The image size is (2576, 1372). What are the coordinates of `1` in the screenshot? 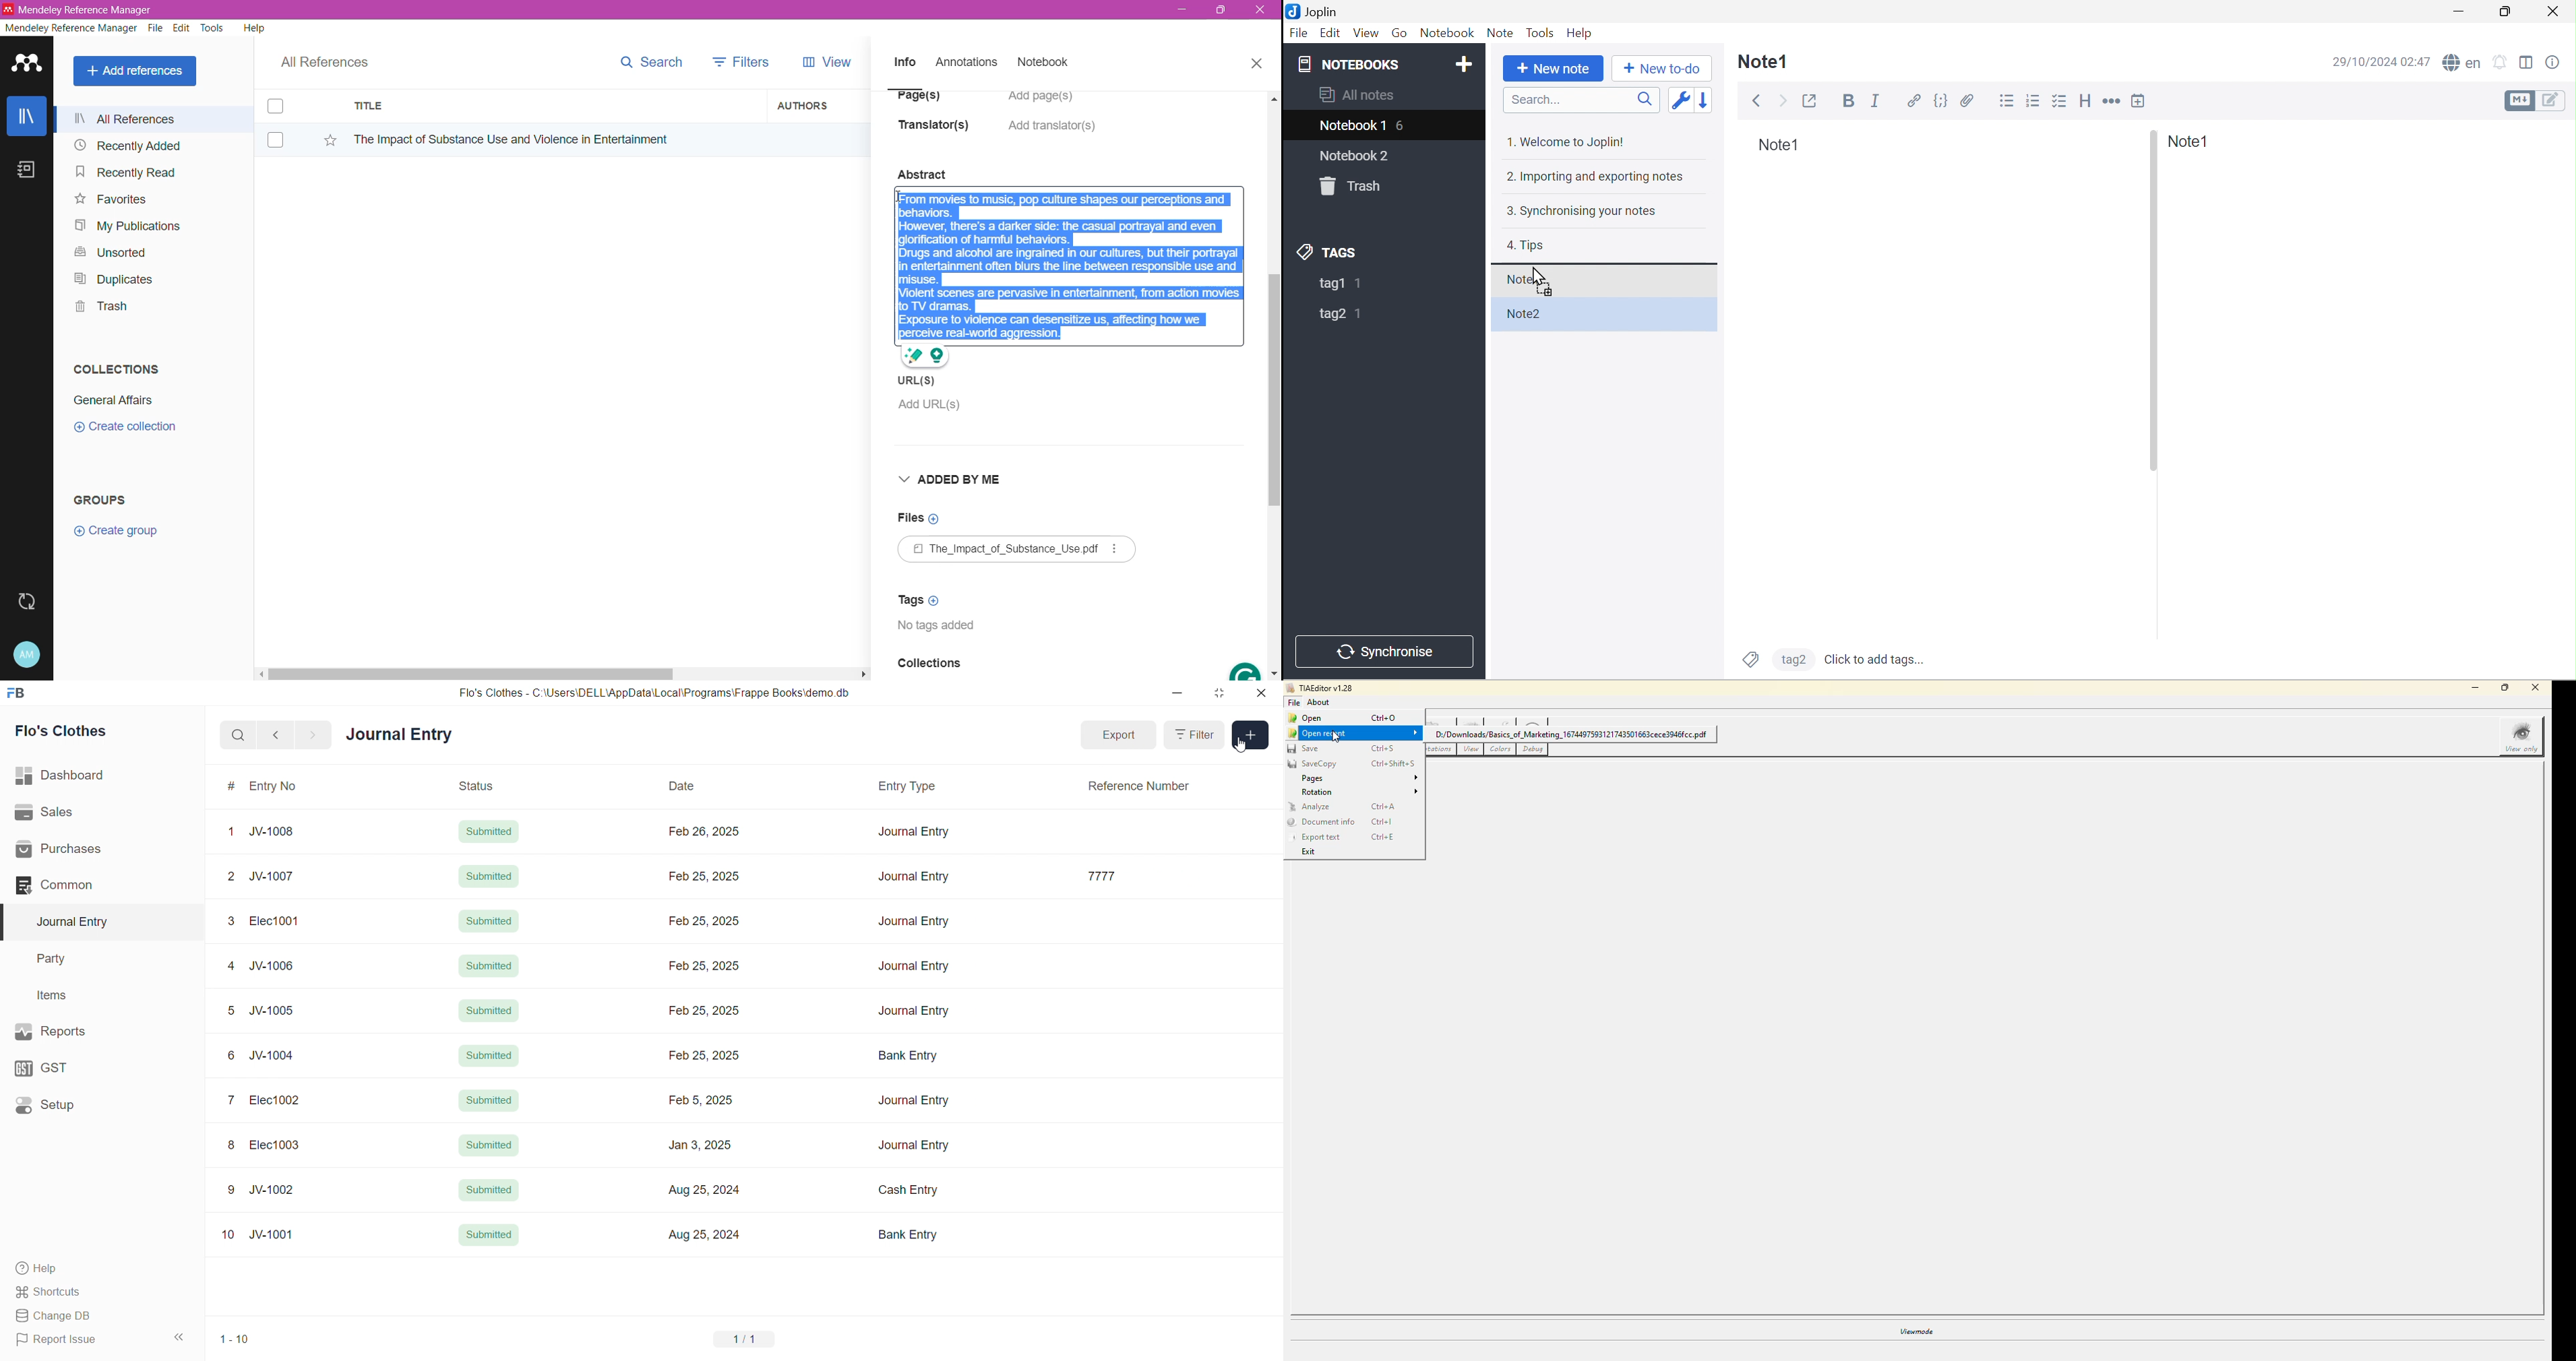 It's located at (1363, 284).